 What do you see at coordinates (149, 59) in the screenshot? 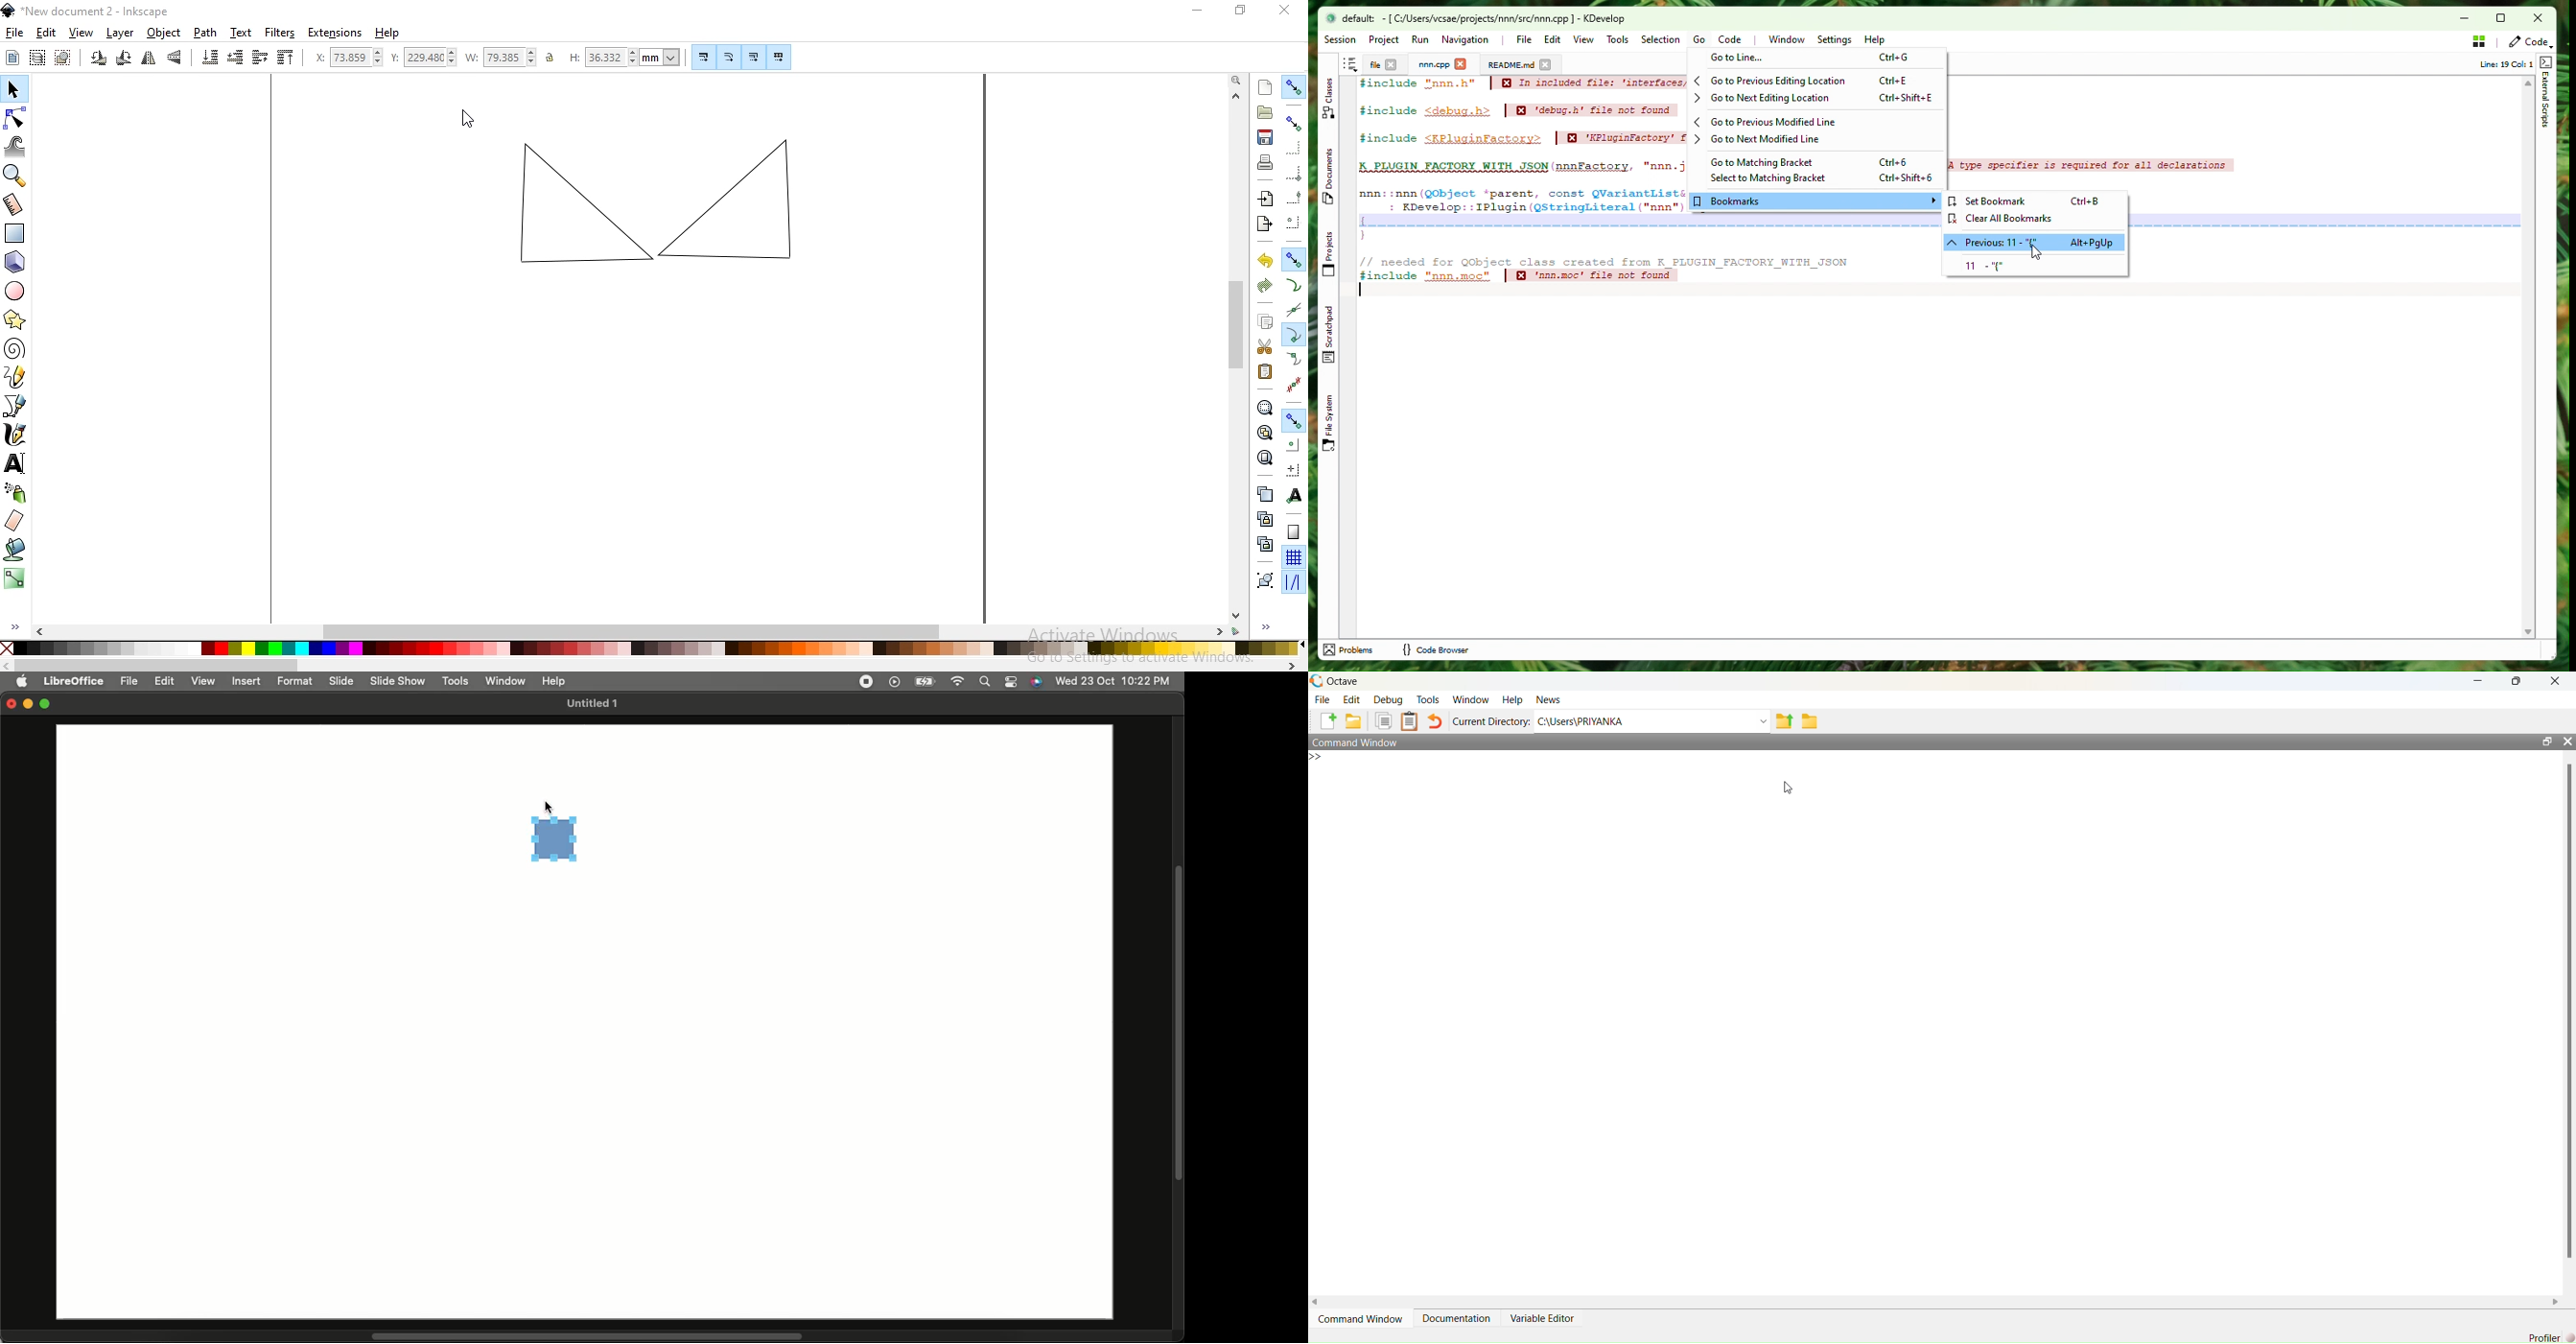
I see `flip horizontally` at bounding box center [149, 59].